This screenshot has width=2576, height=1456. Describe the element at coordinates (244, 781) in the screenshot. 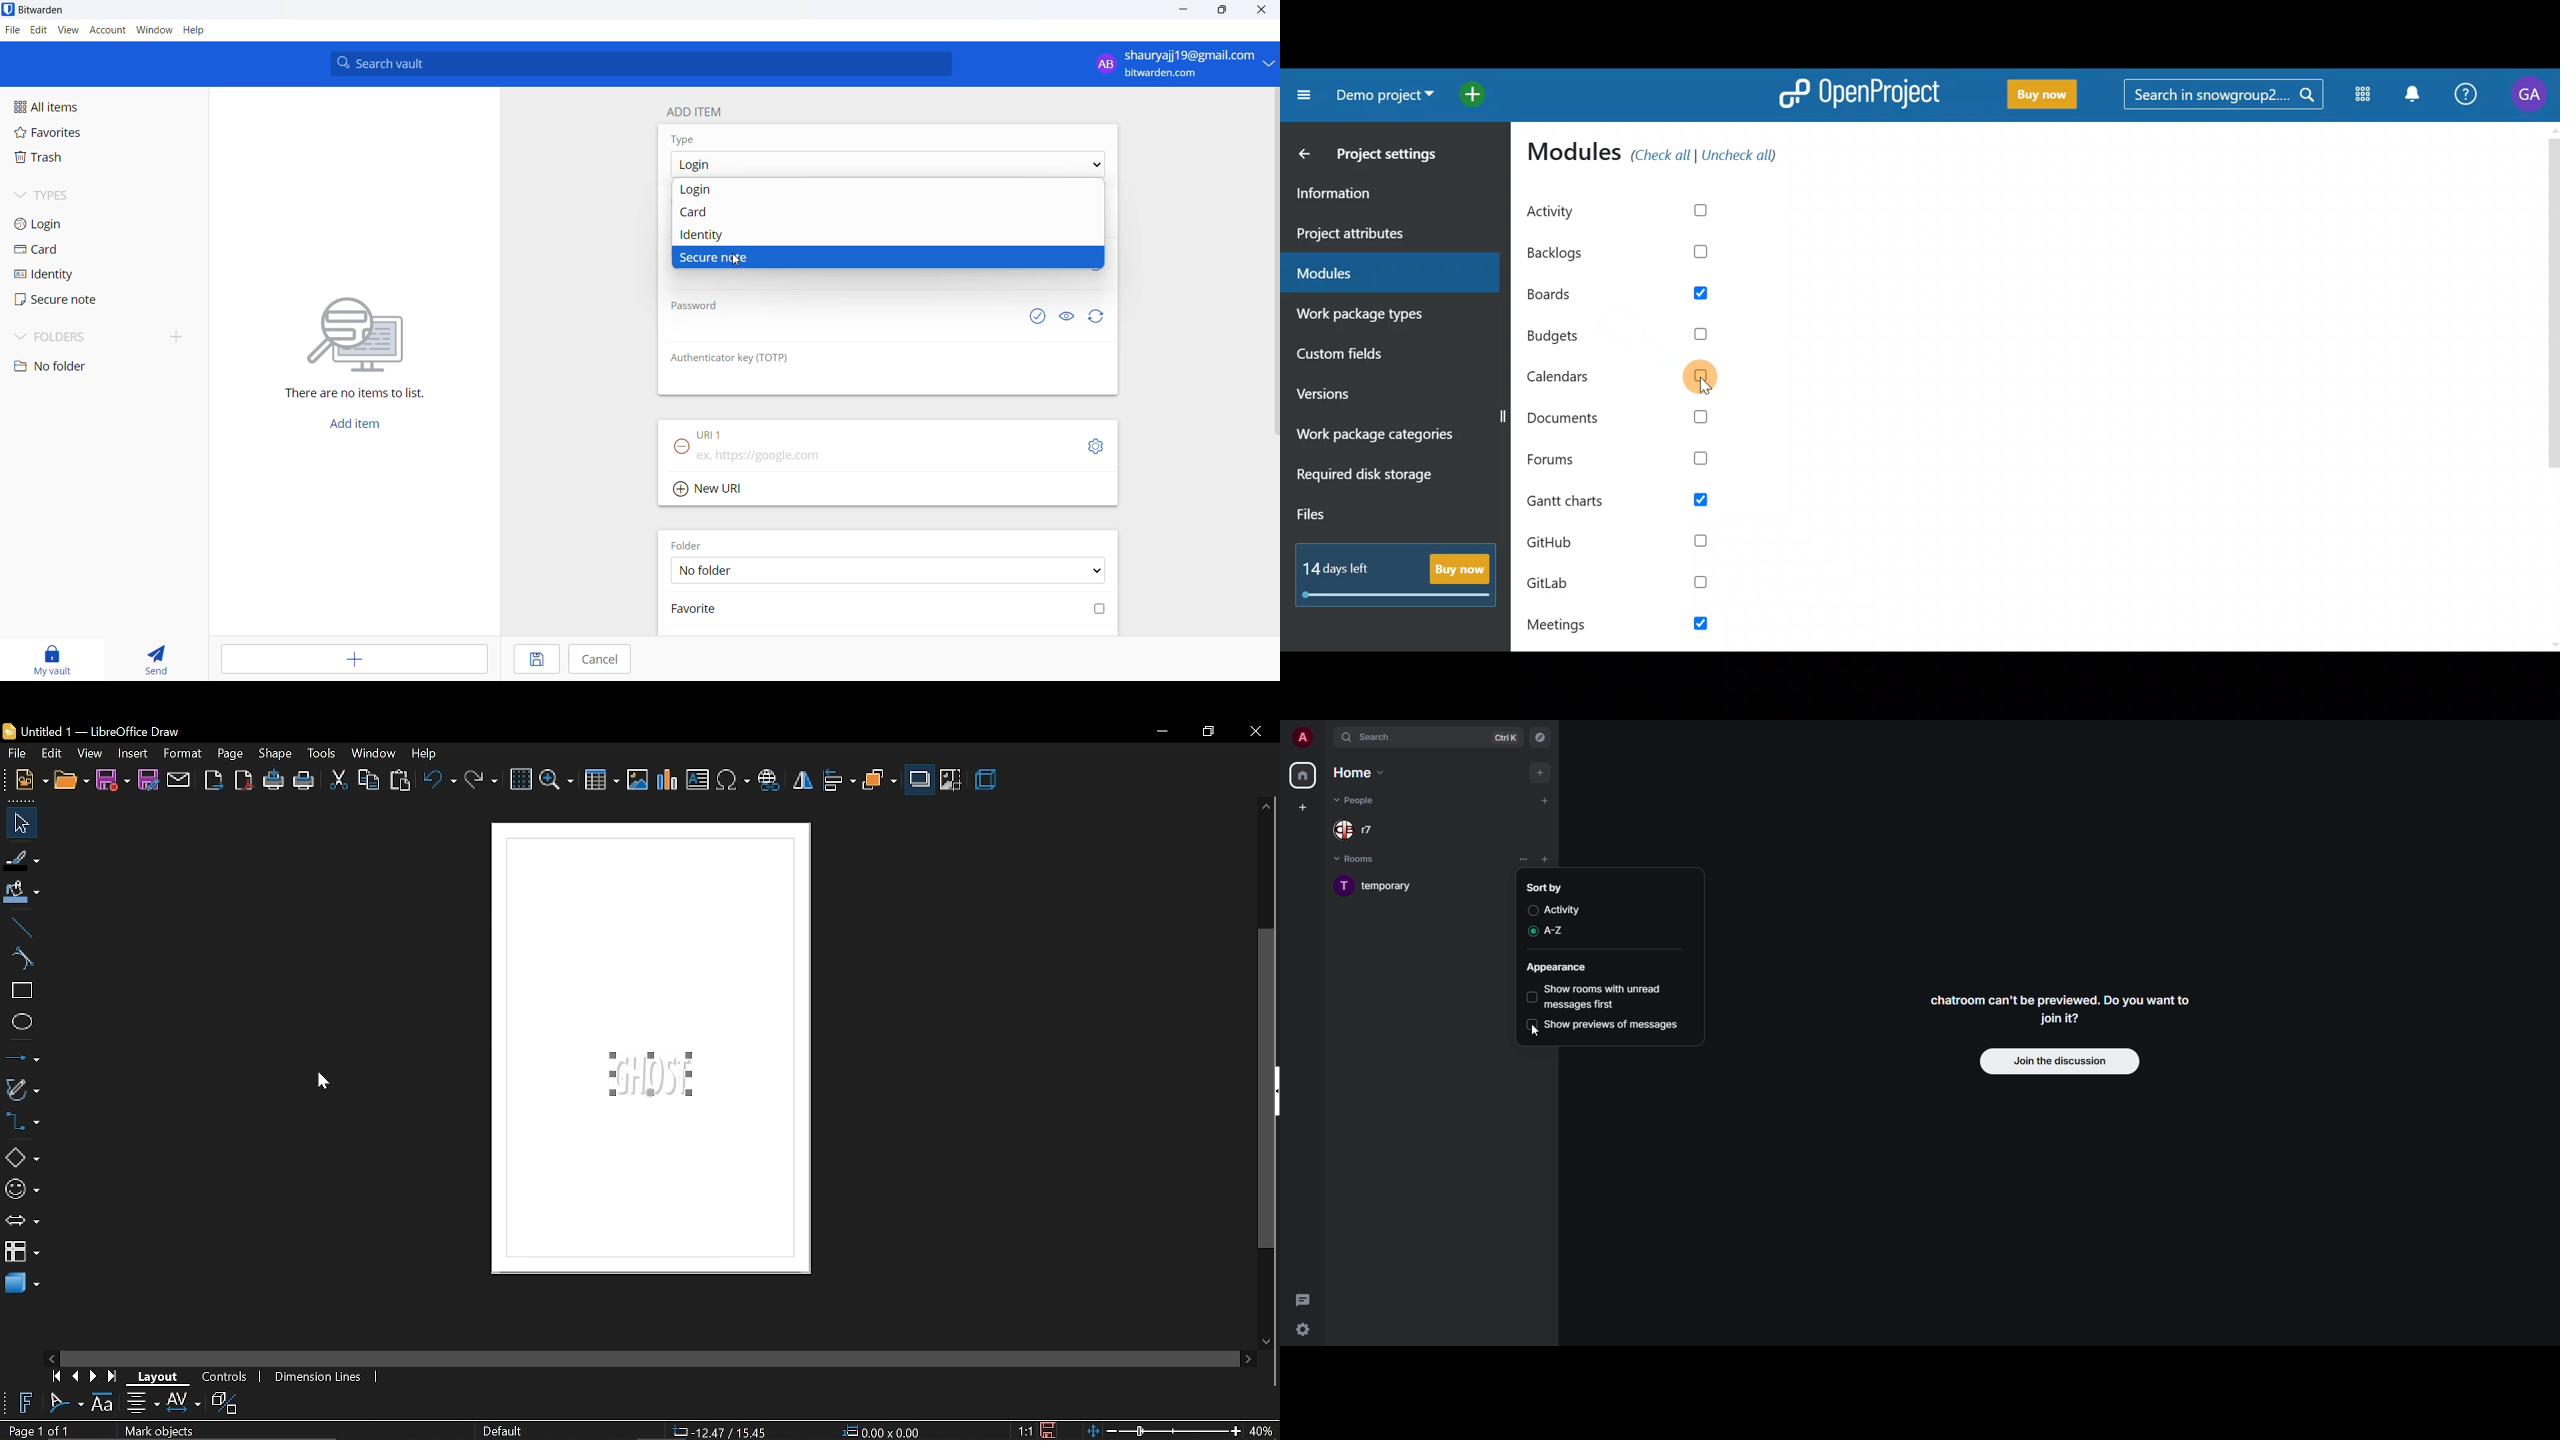

I see `export as pdf` at that location.